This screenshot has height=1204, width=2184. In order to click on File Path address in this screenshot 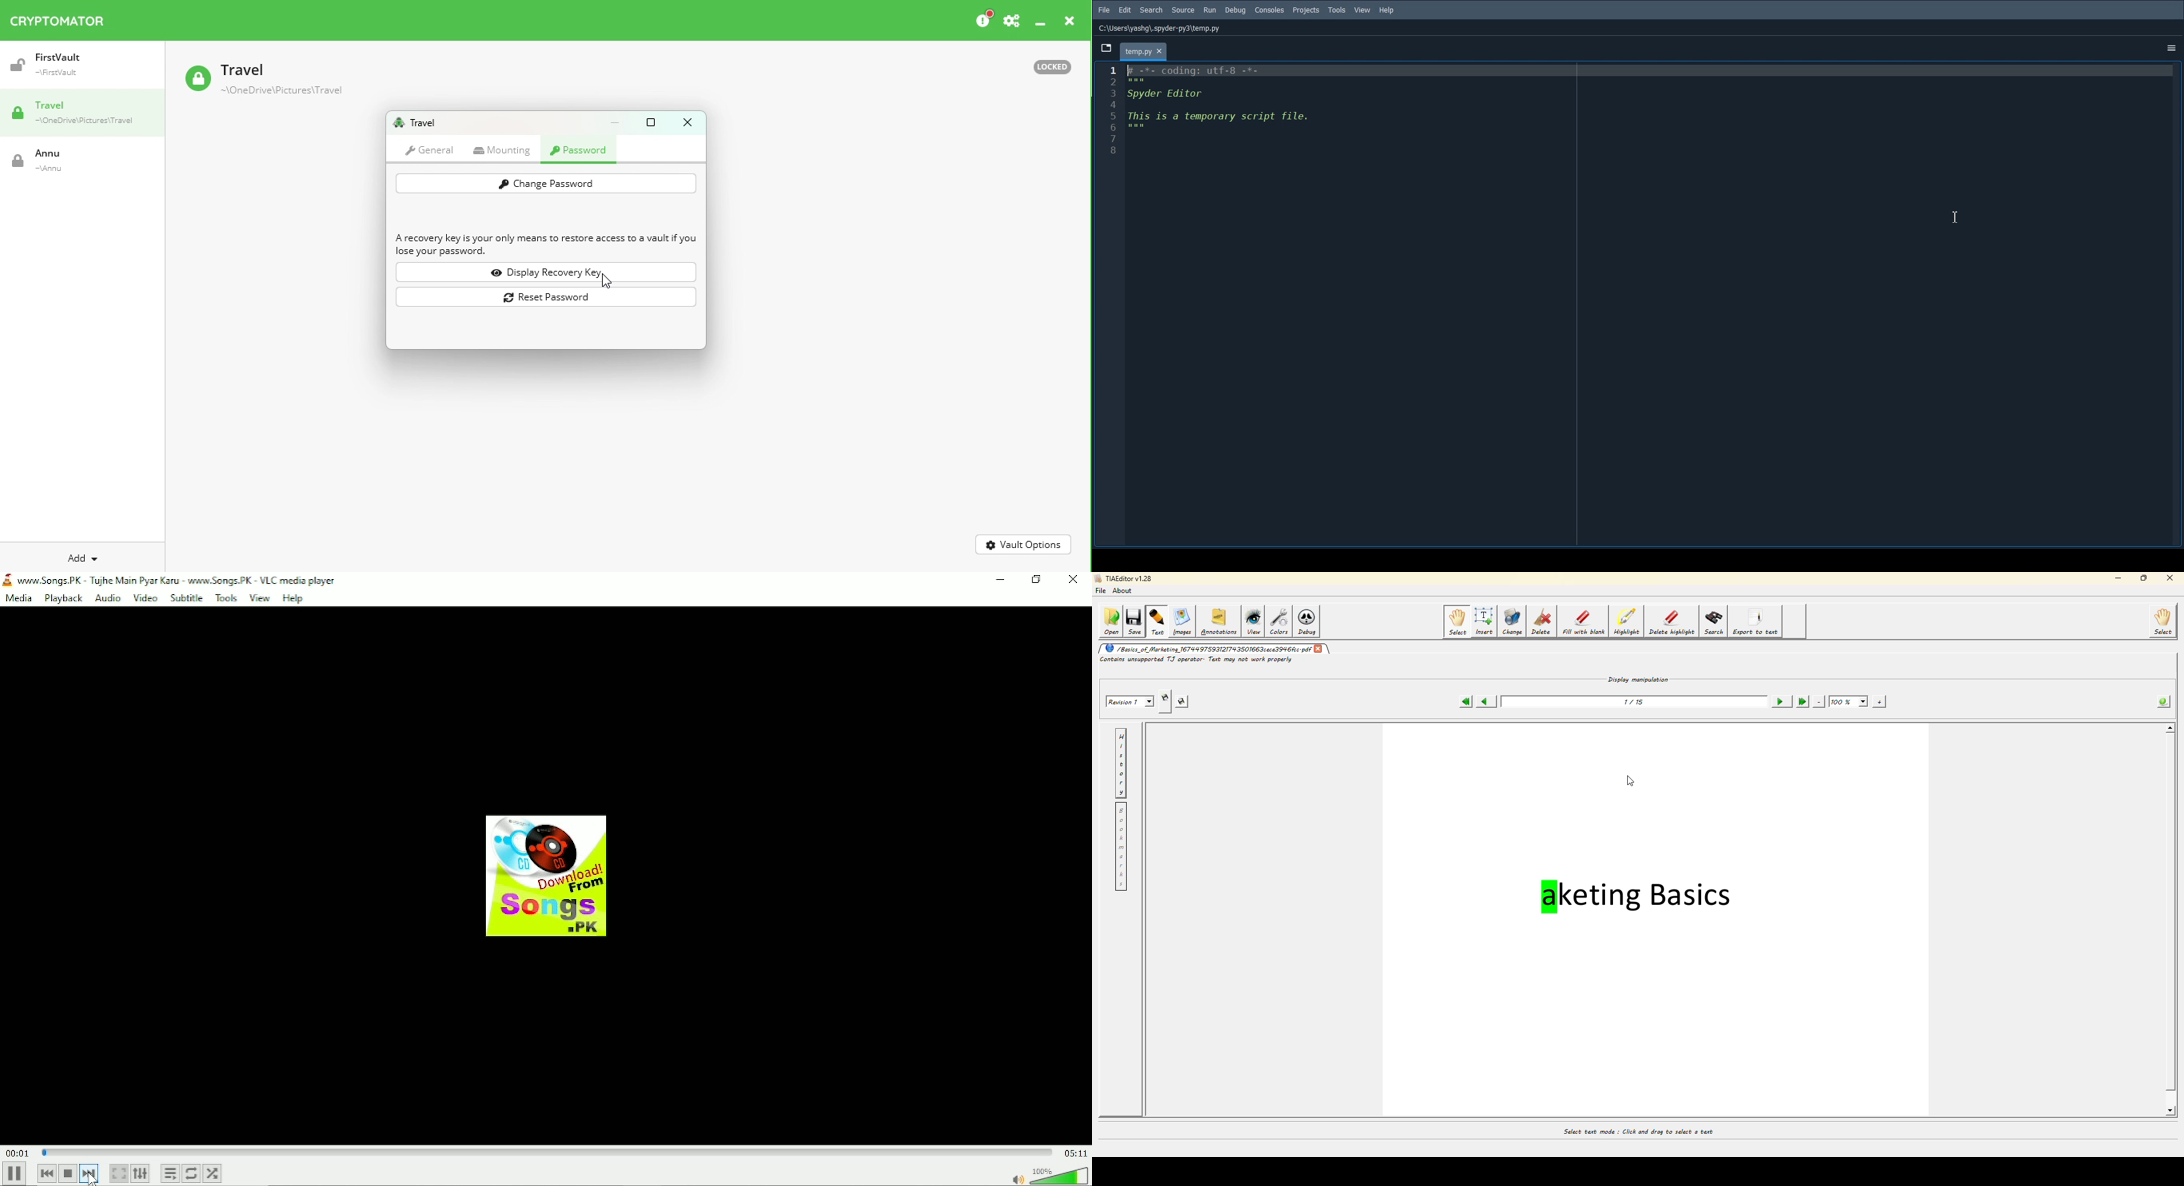, I will do `click(1161, 29)`.